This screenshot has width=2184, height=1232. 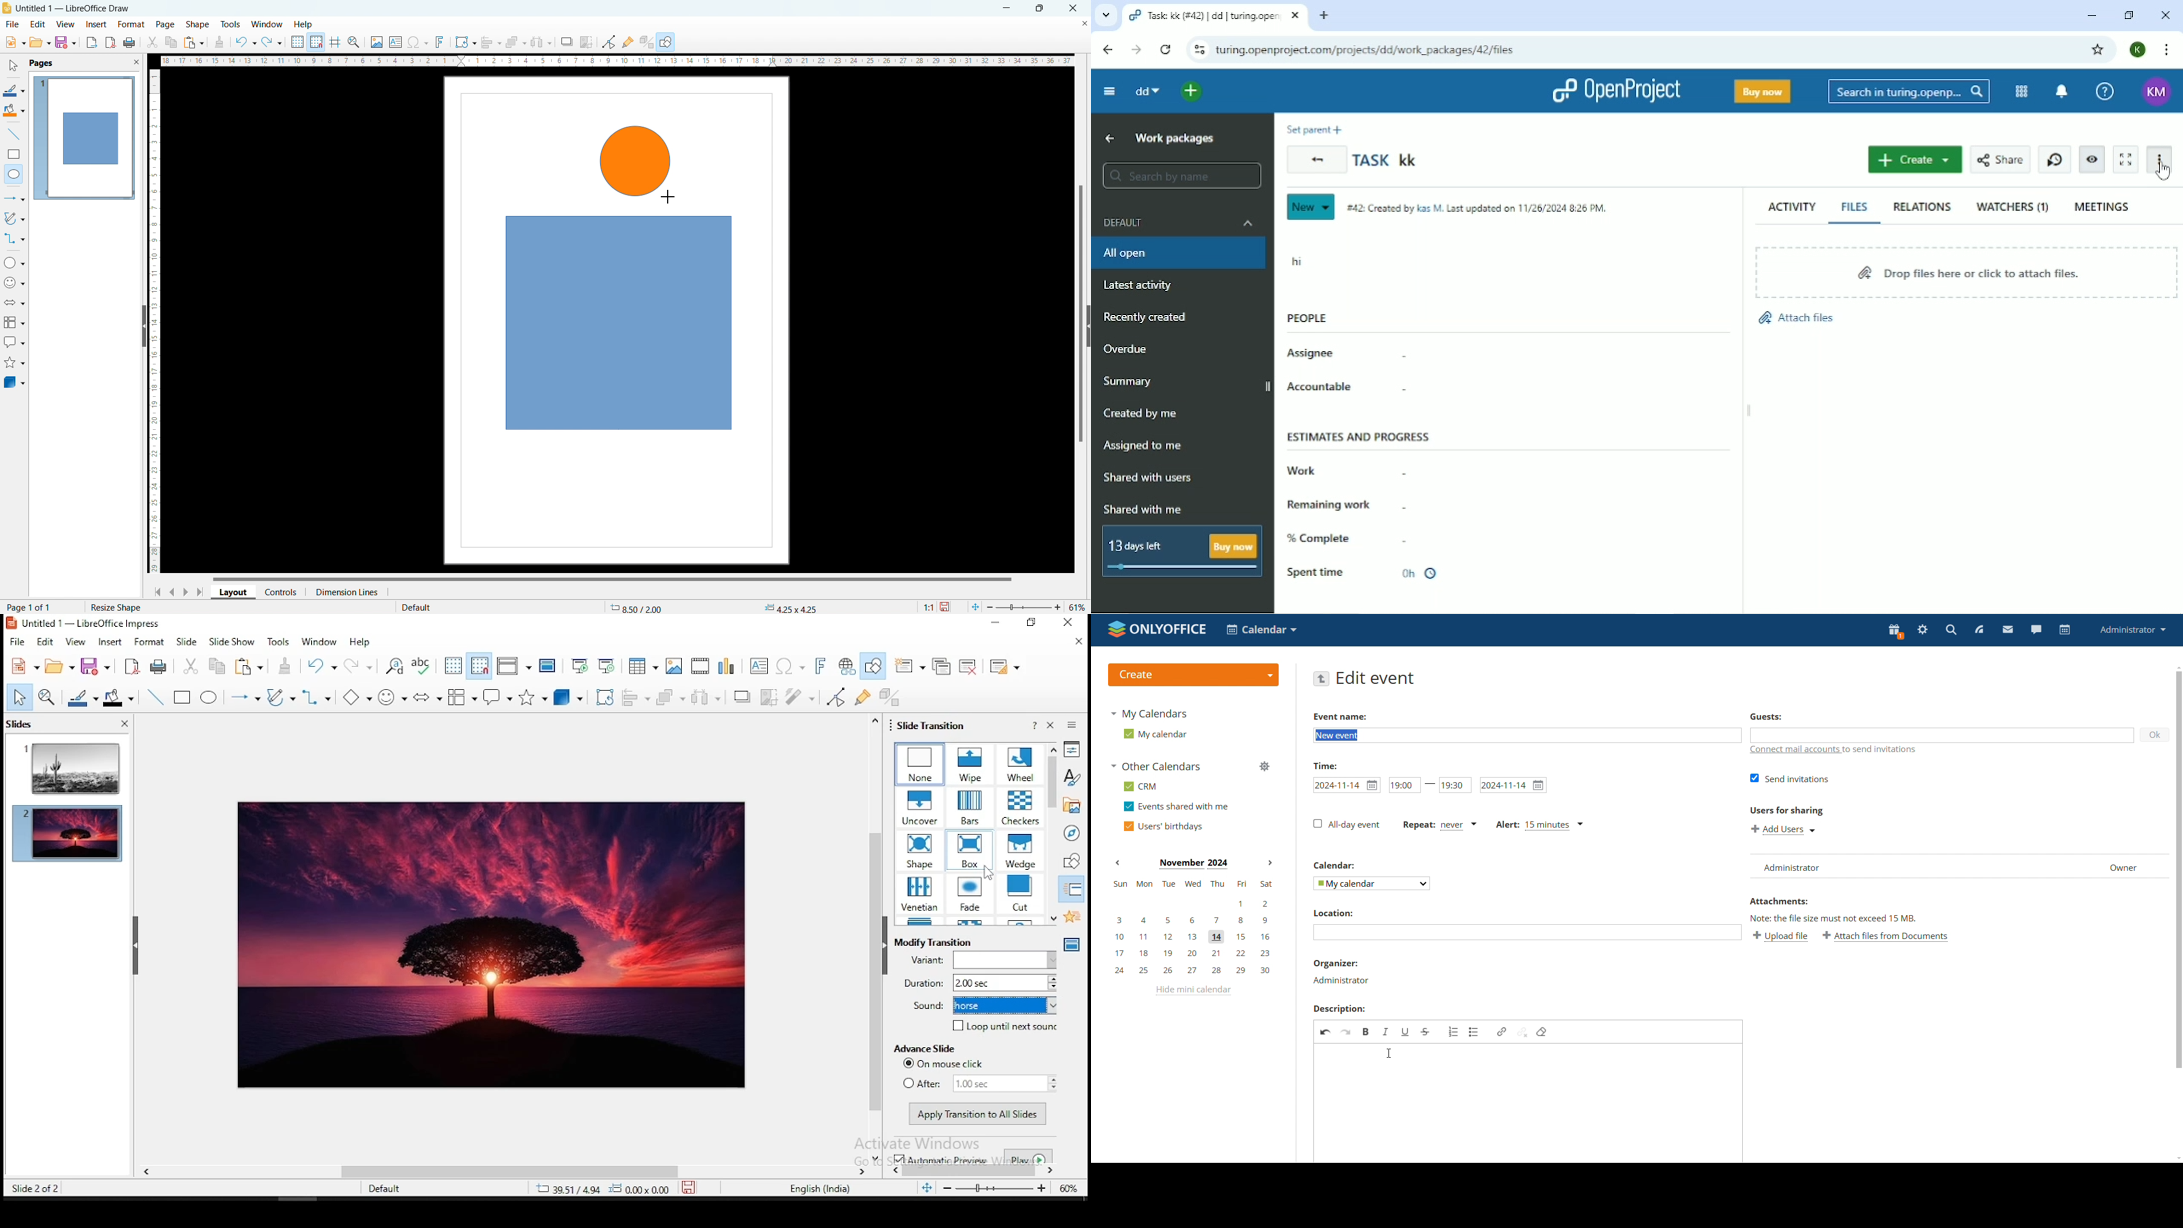 I want to click on fill color, so click(x=120, y=697).